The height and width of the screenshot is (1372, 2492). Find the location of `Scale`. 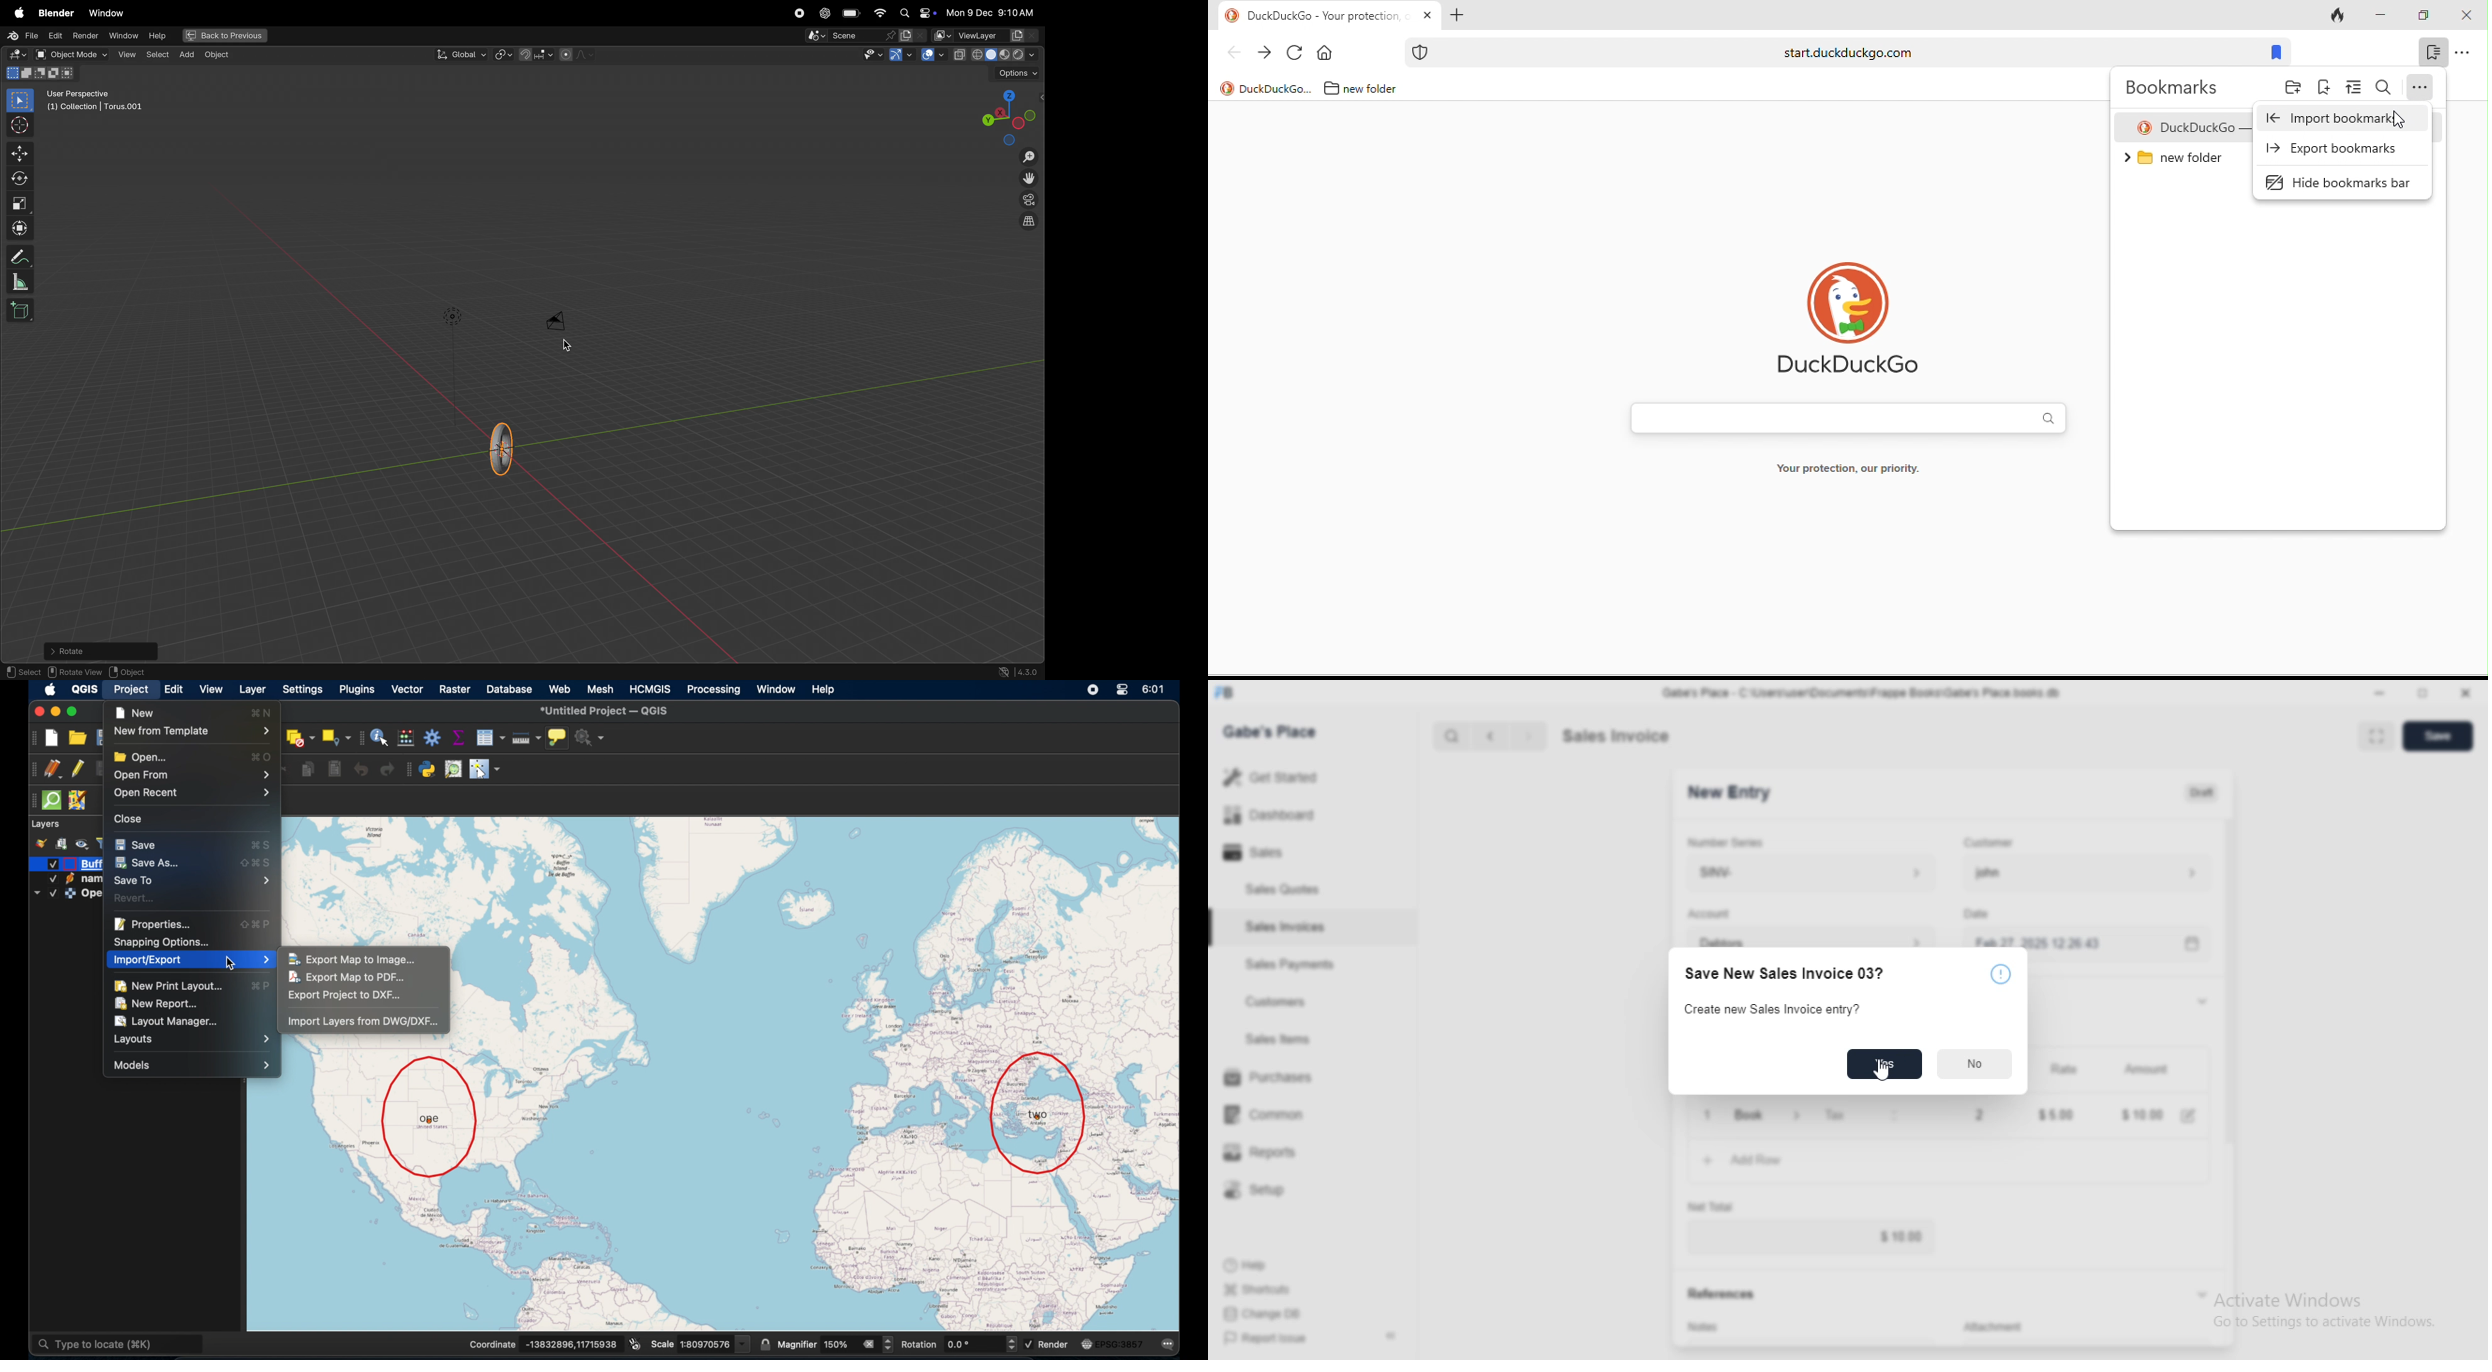

Scale is located at coordinates (663, 1344).